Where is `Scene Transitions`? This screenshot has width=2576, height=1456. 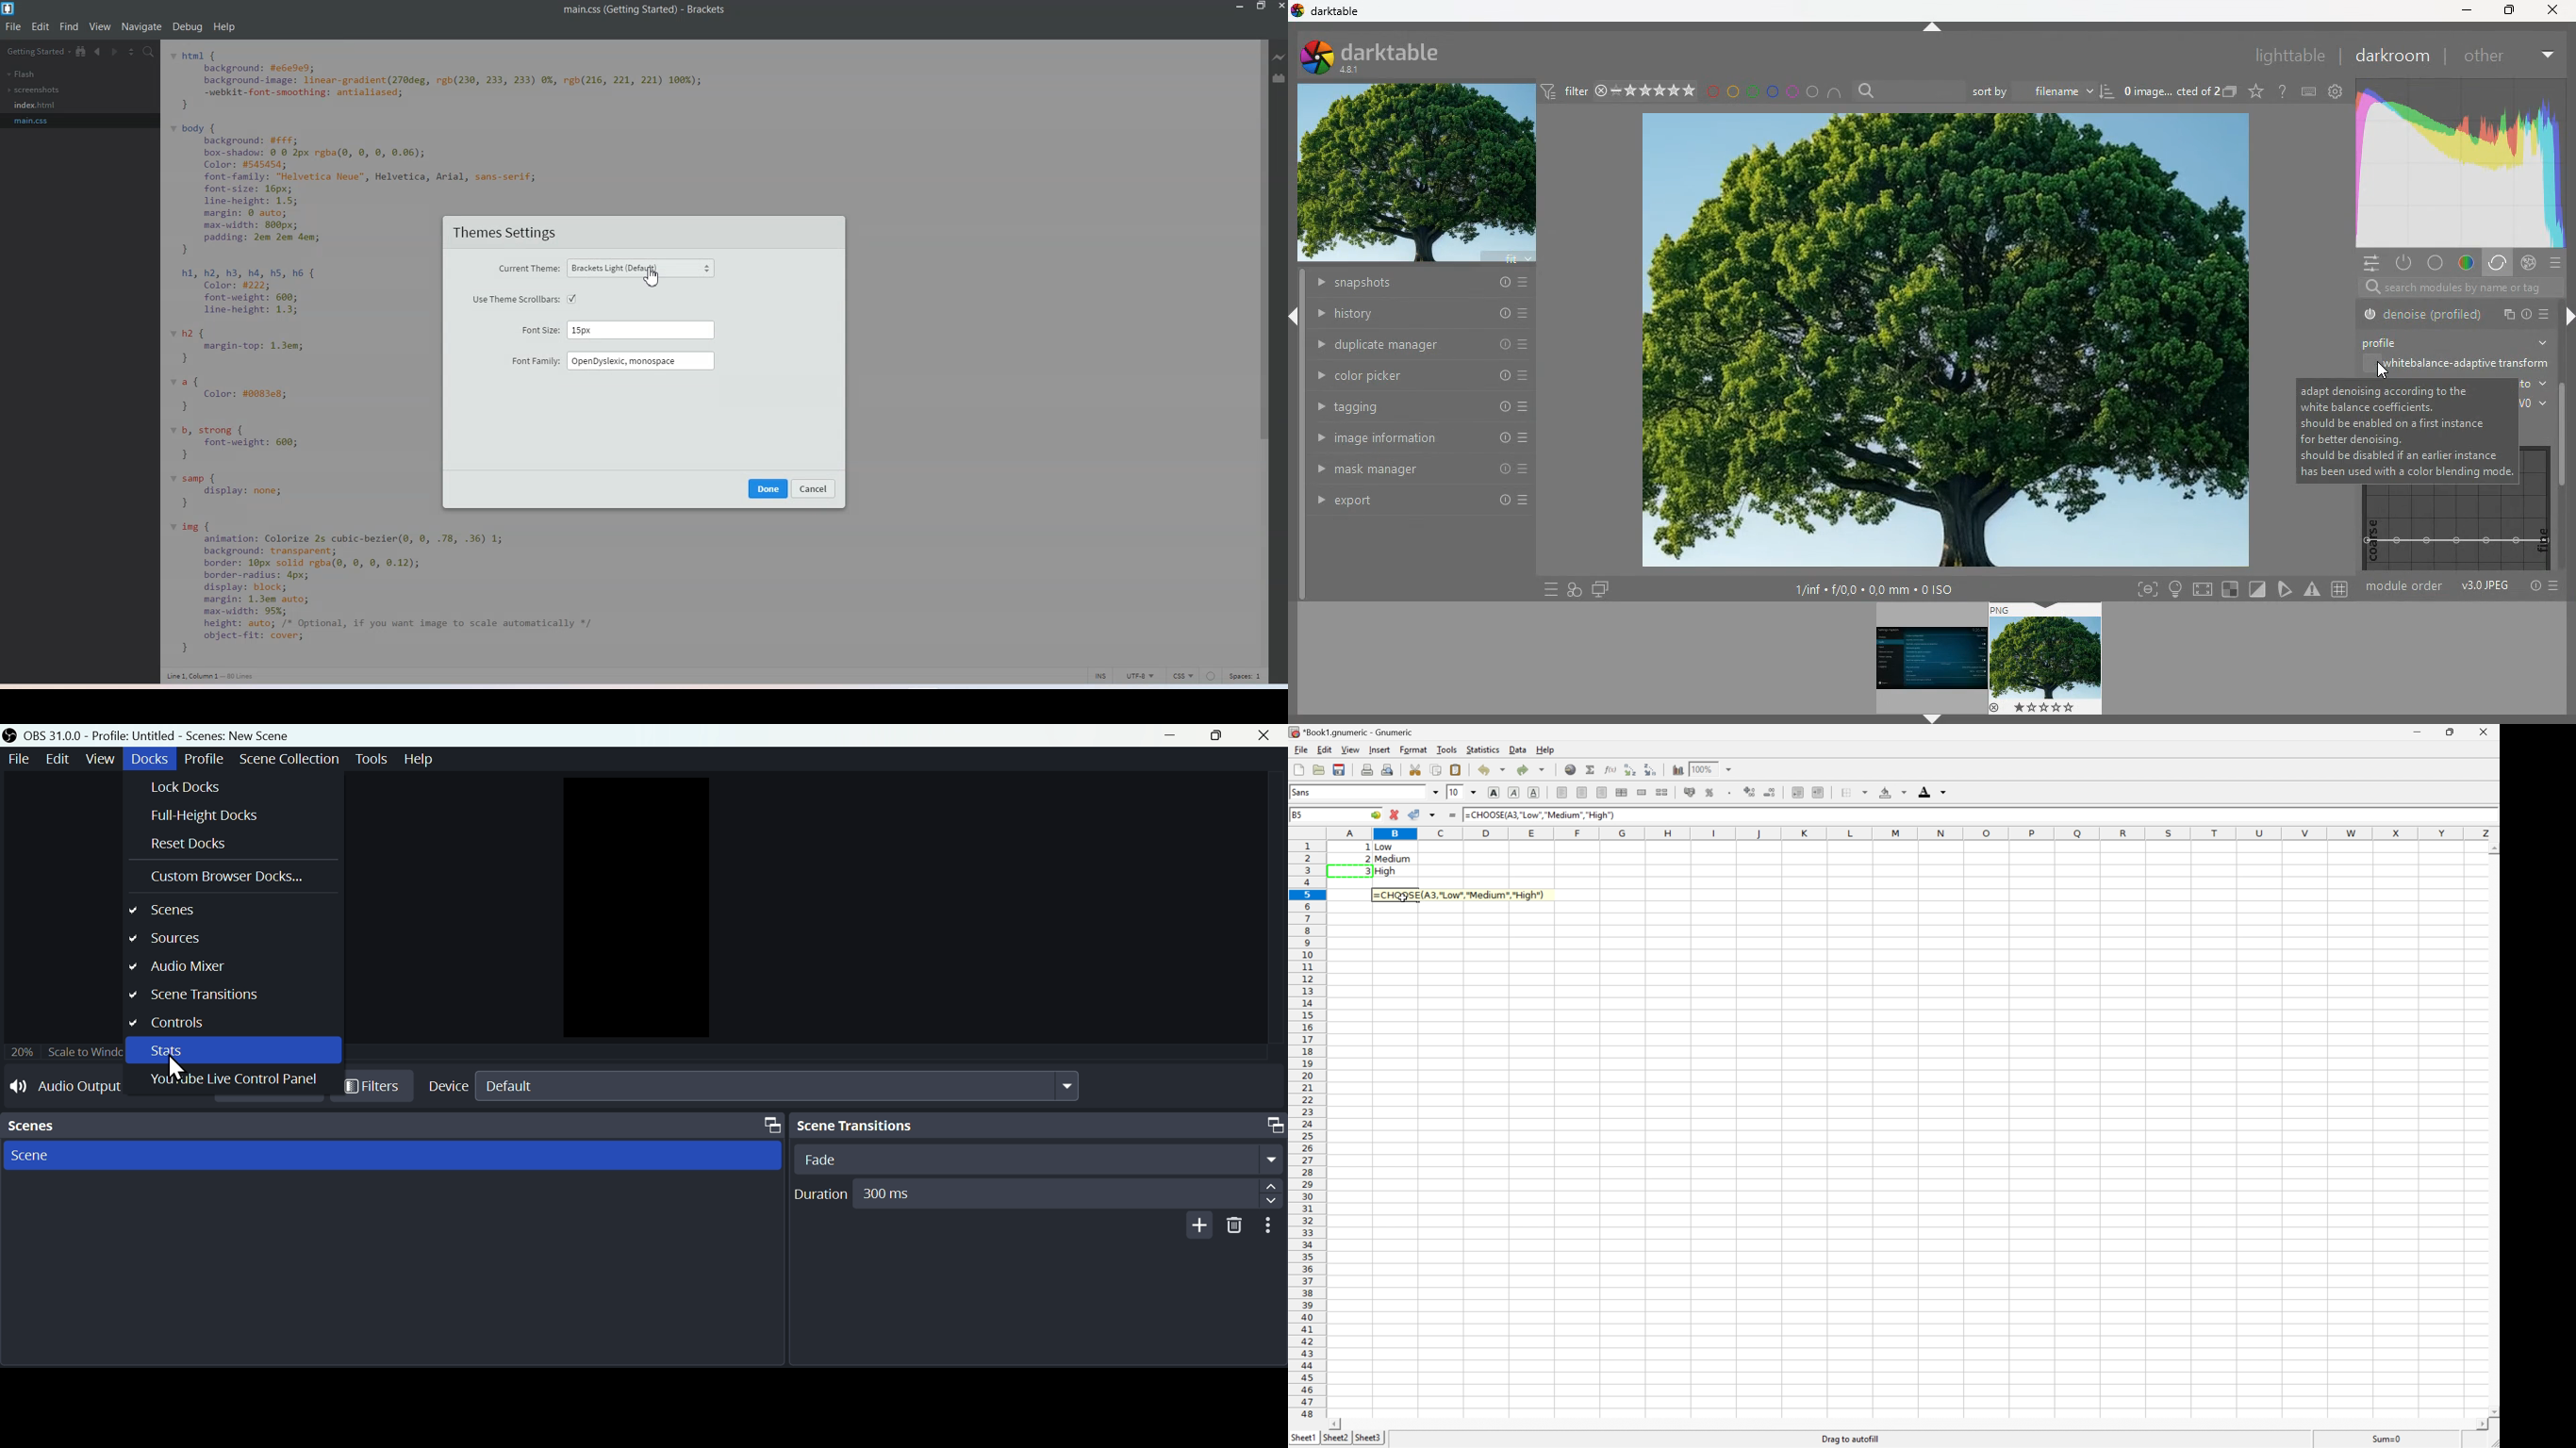 Scene Transitions is located at coordinates (1041, 1126).